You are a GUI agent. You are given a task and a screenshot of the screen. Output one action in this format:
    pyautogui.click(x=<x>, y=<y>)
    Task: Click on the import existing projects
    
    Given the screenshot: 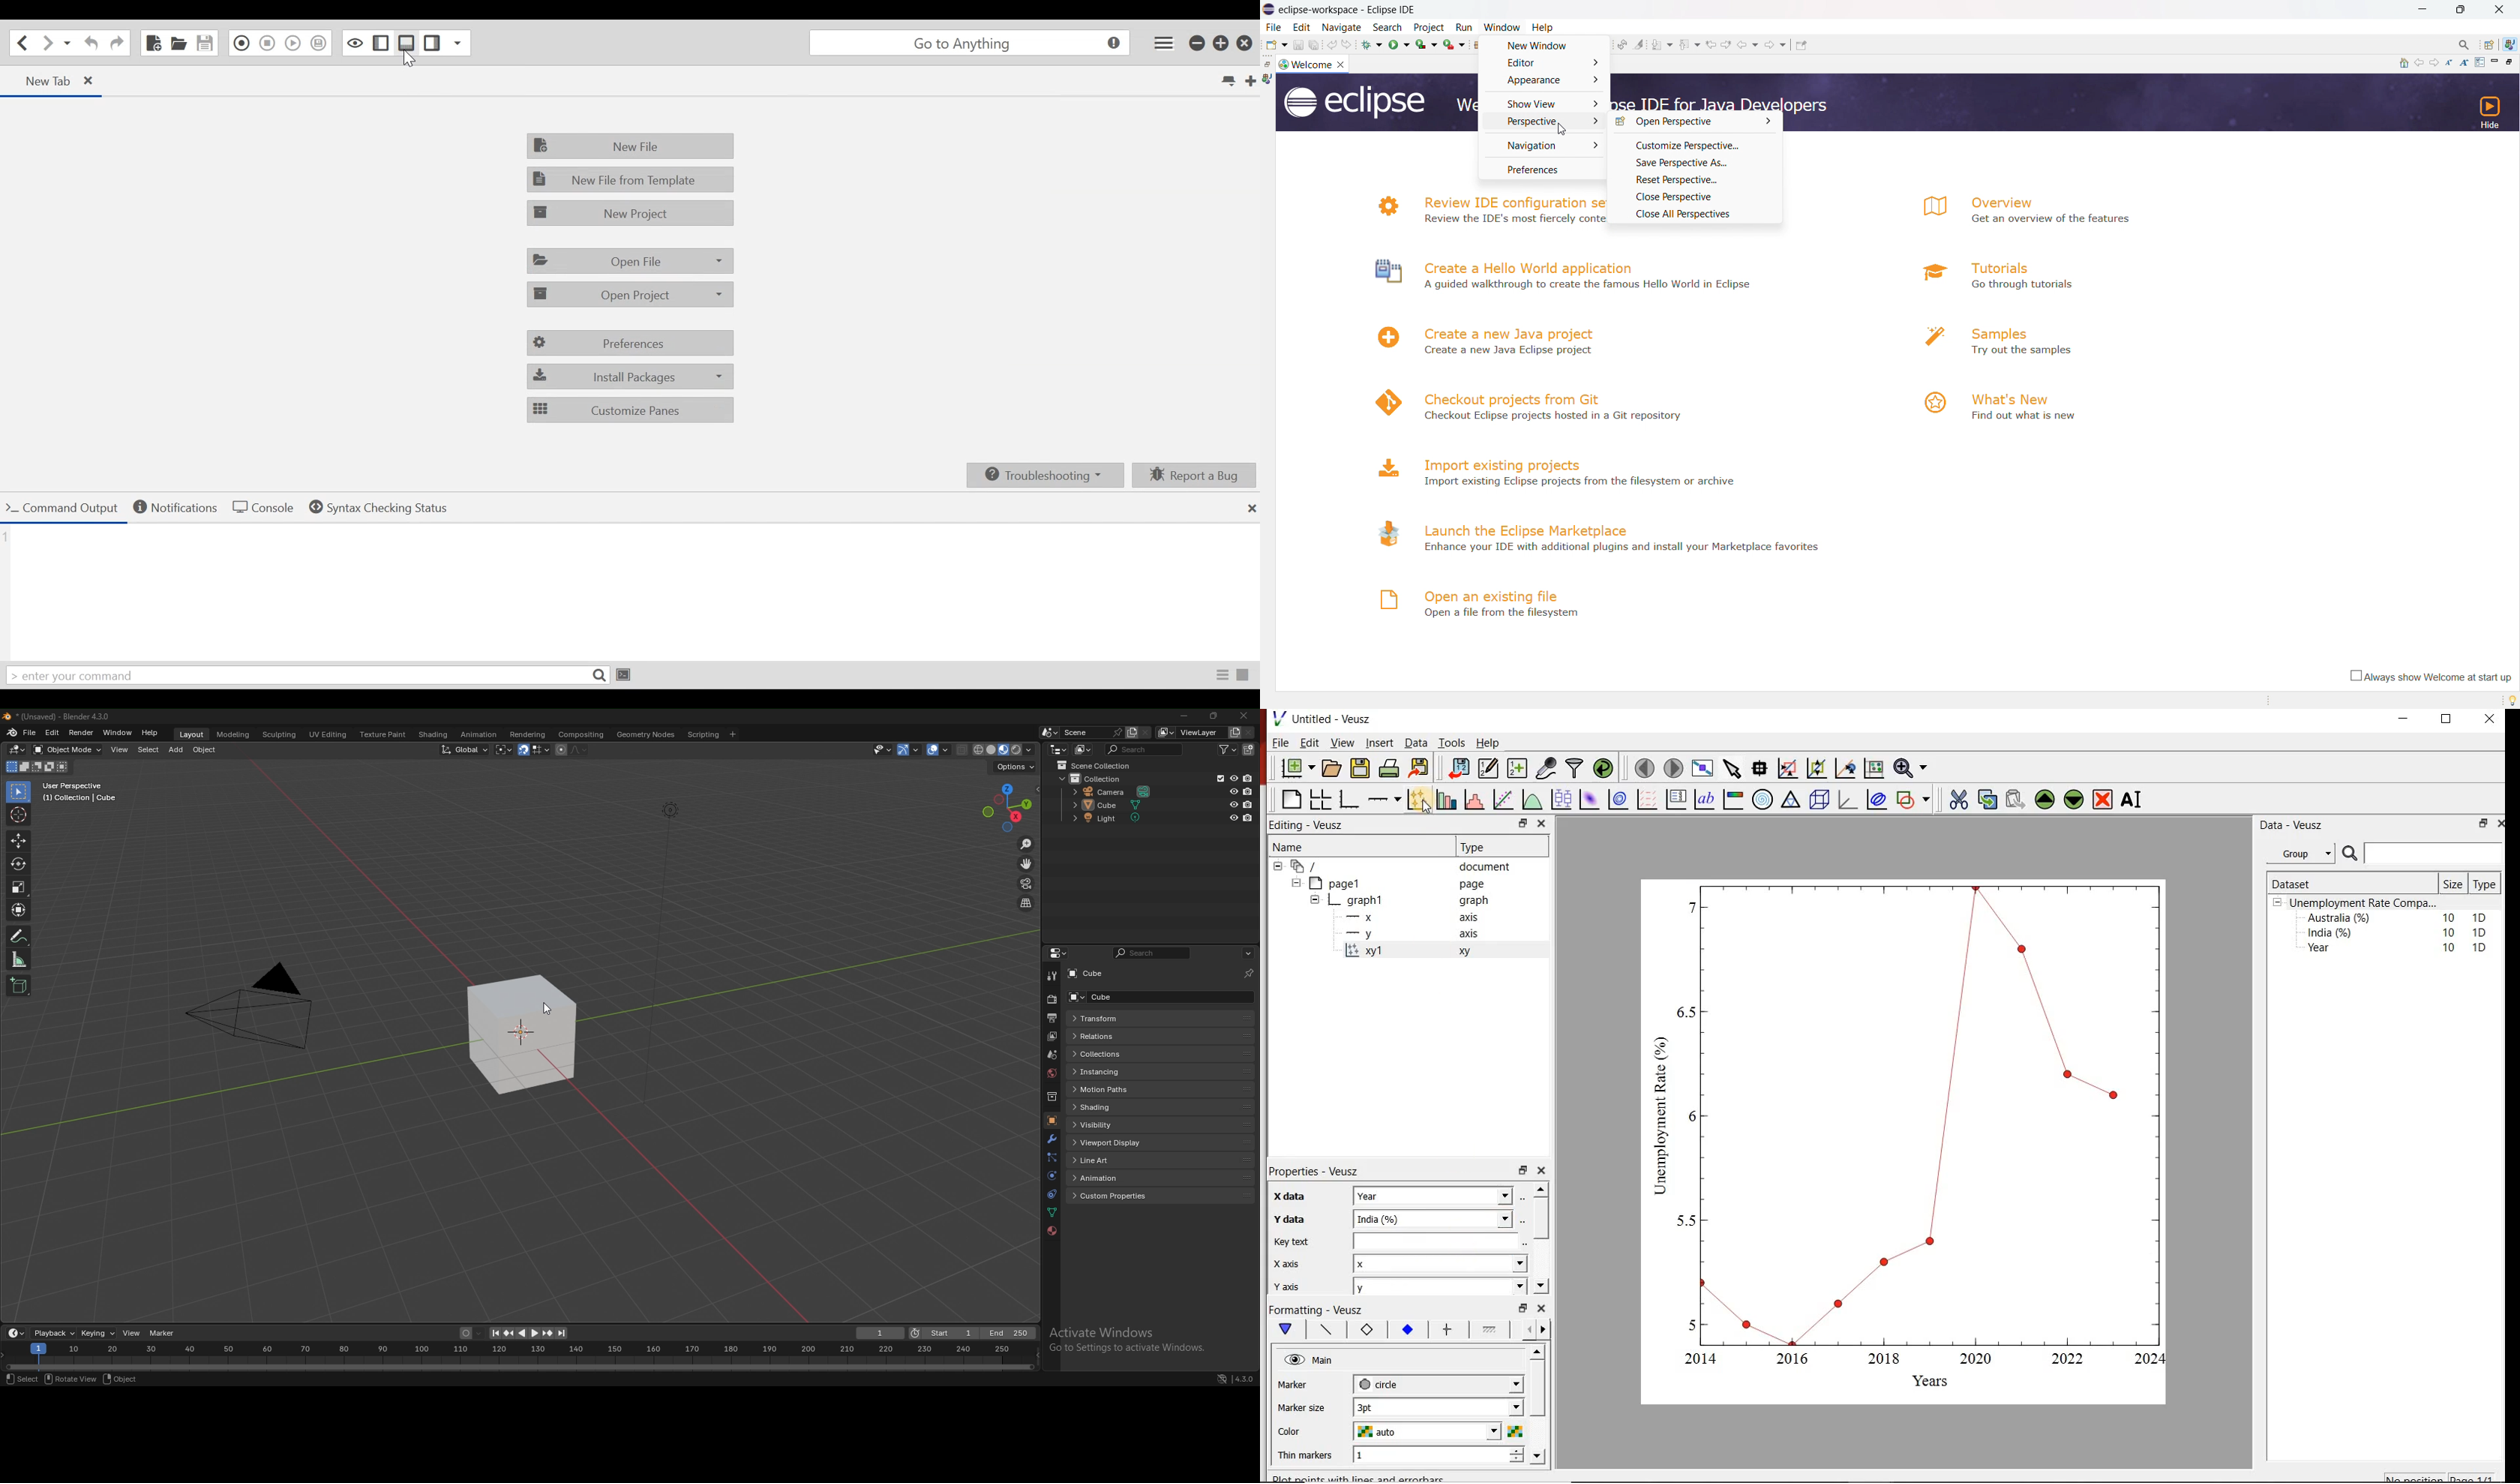 What is the action you would take?
    pyautogui.click(x=1511, y=463)
    